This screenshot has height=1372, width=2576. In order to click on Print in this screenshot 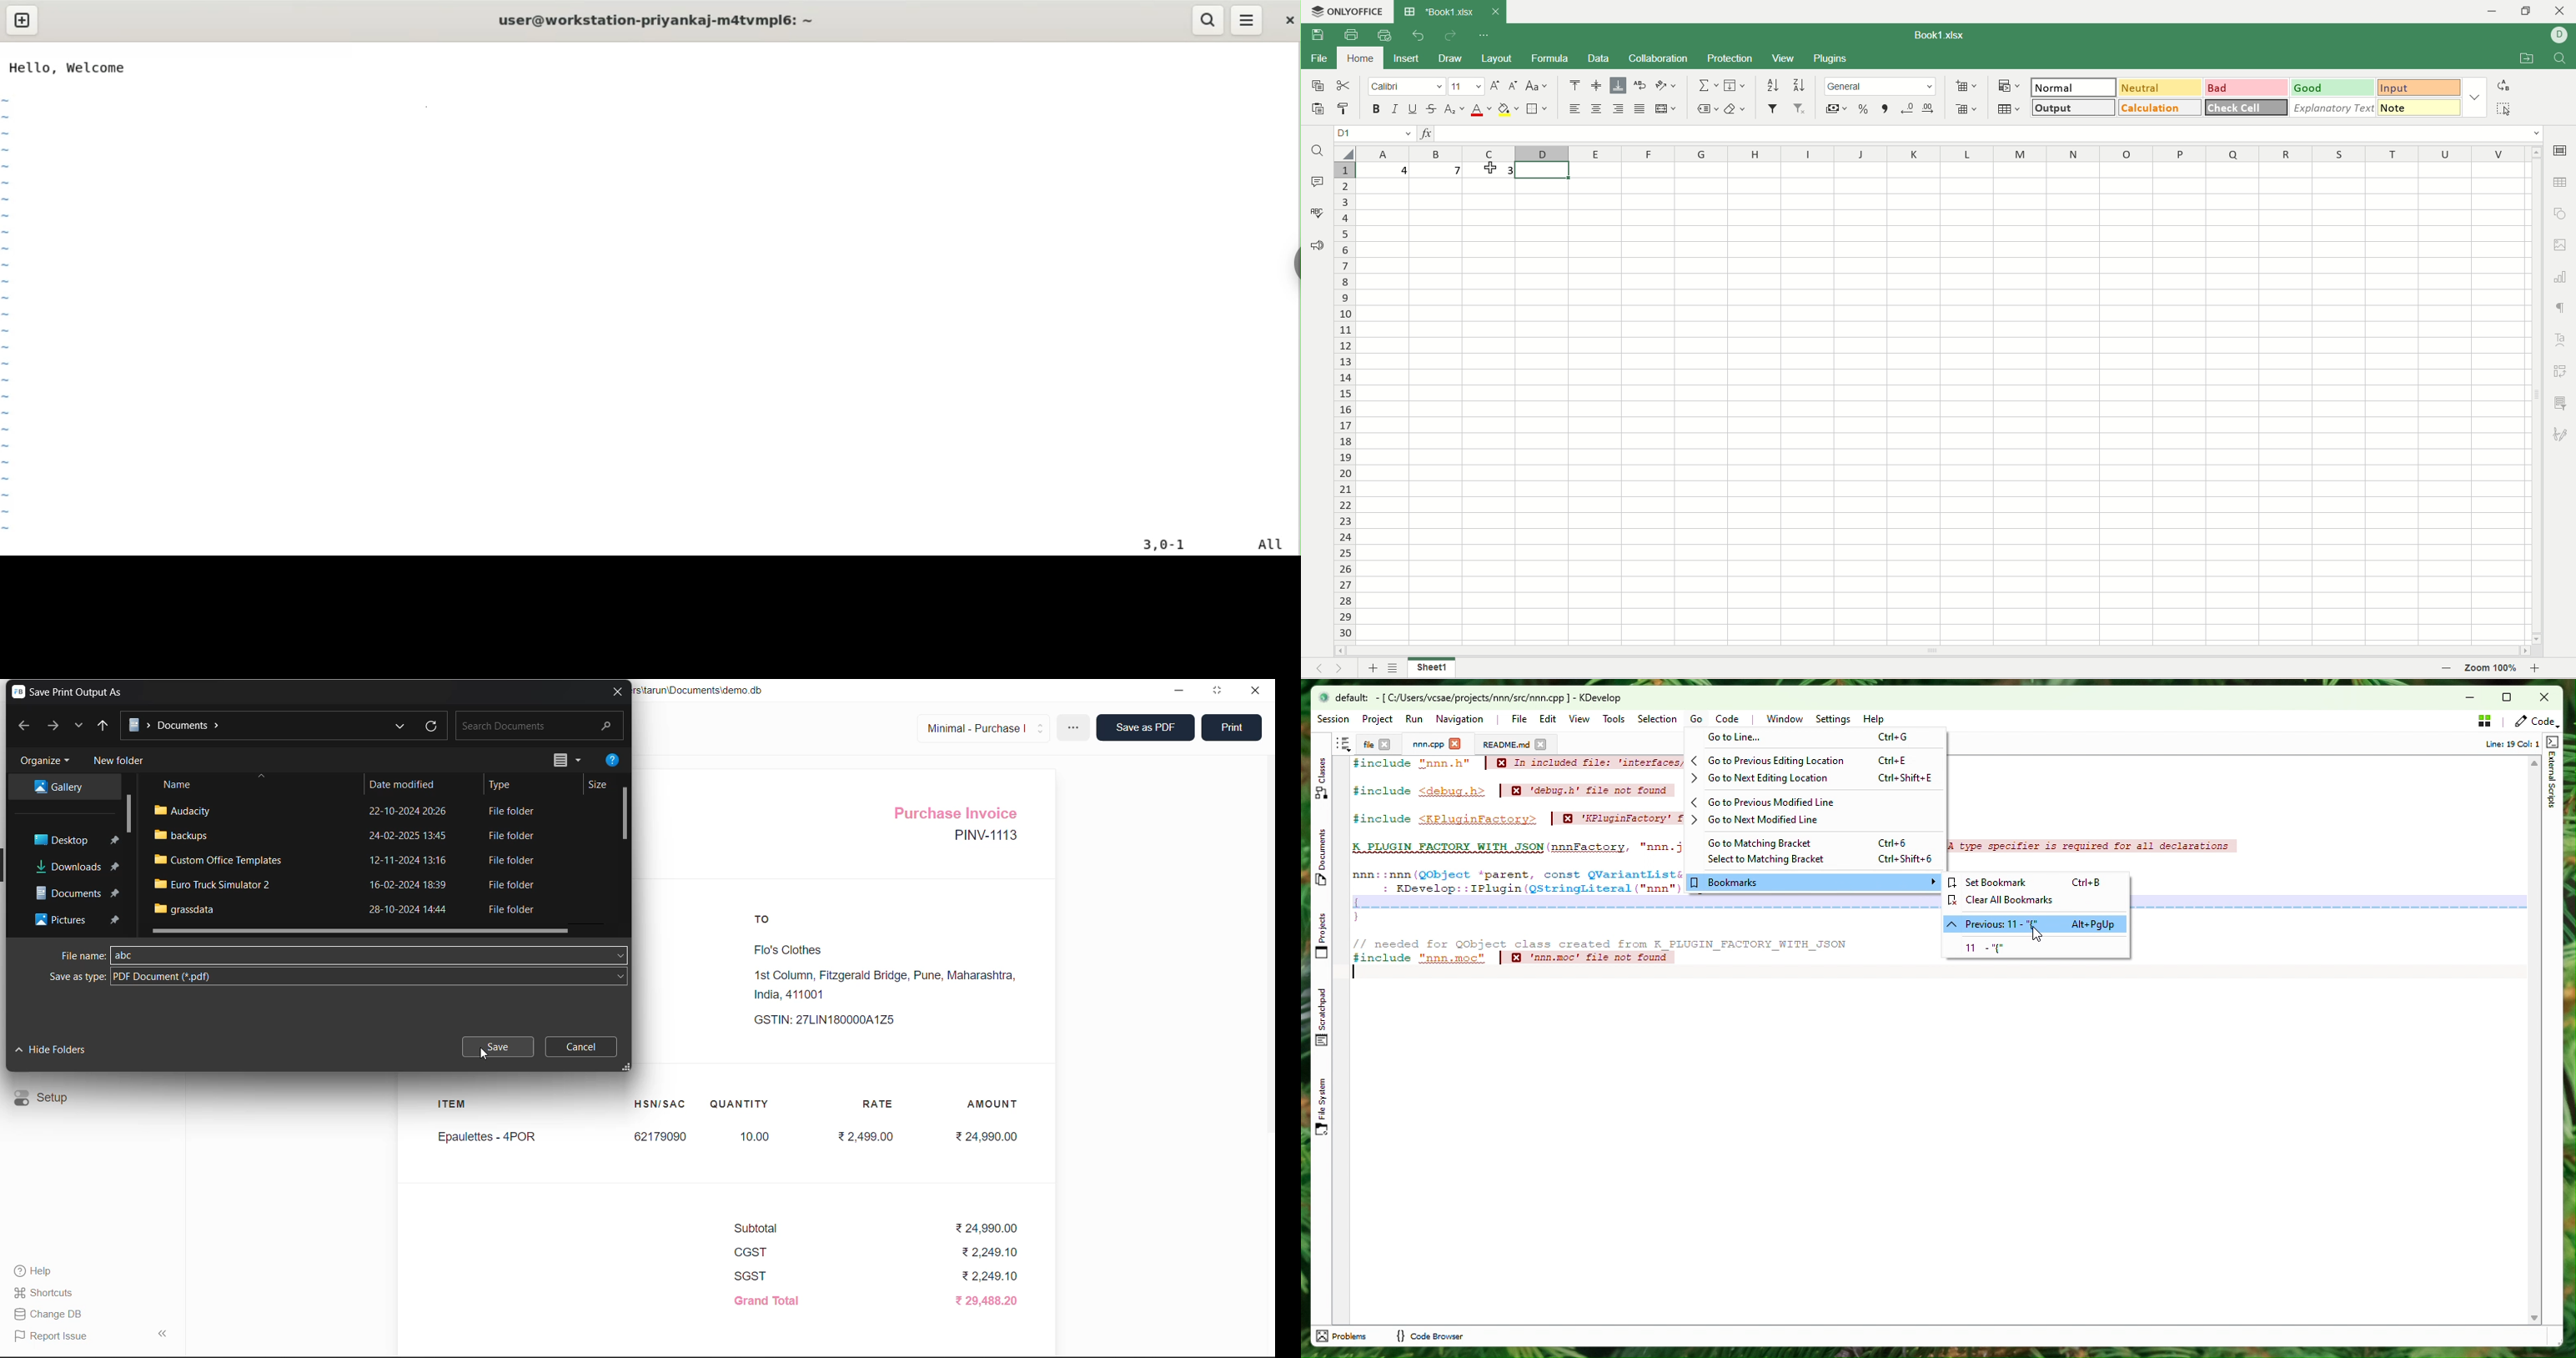, I will do `click(1231, 725)`.